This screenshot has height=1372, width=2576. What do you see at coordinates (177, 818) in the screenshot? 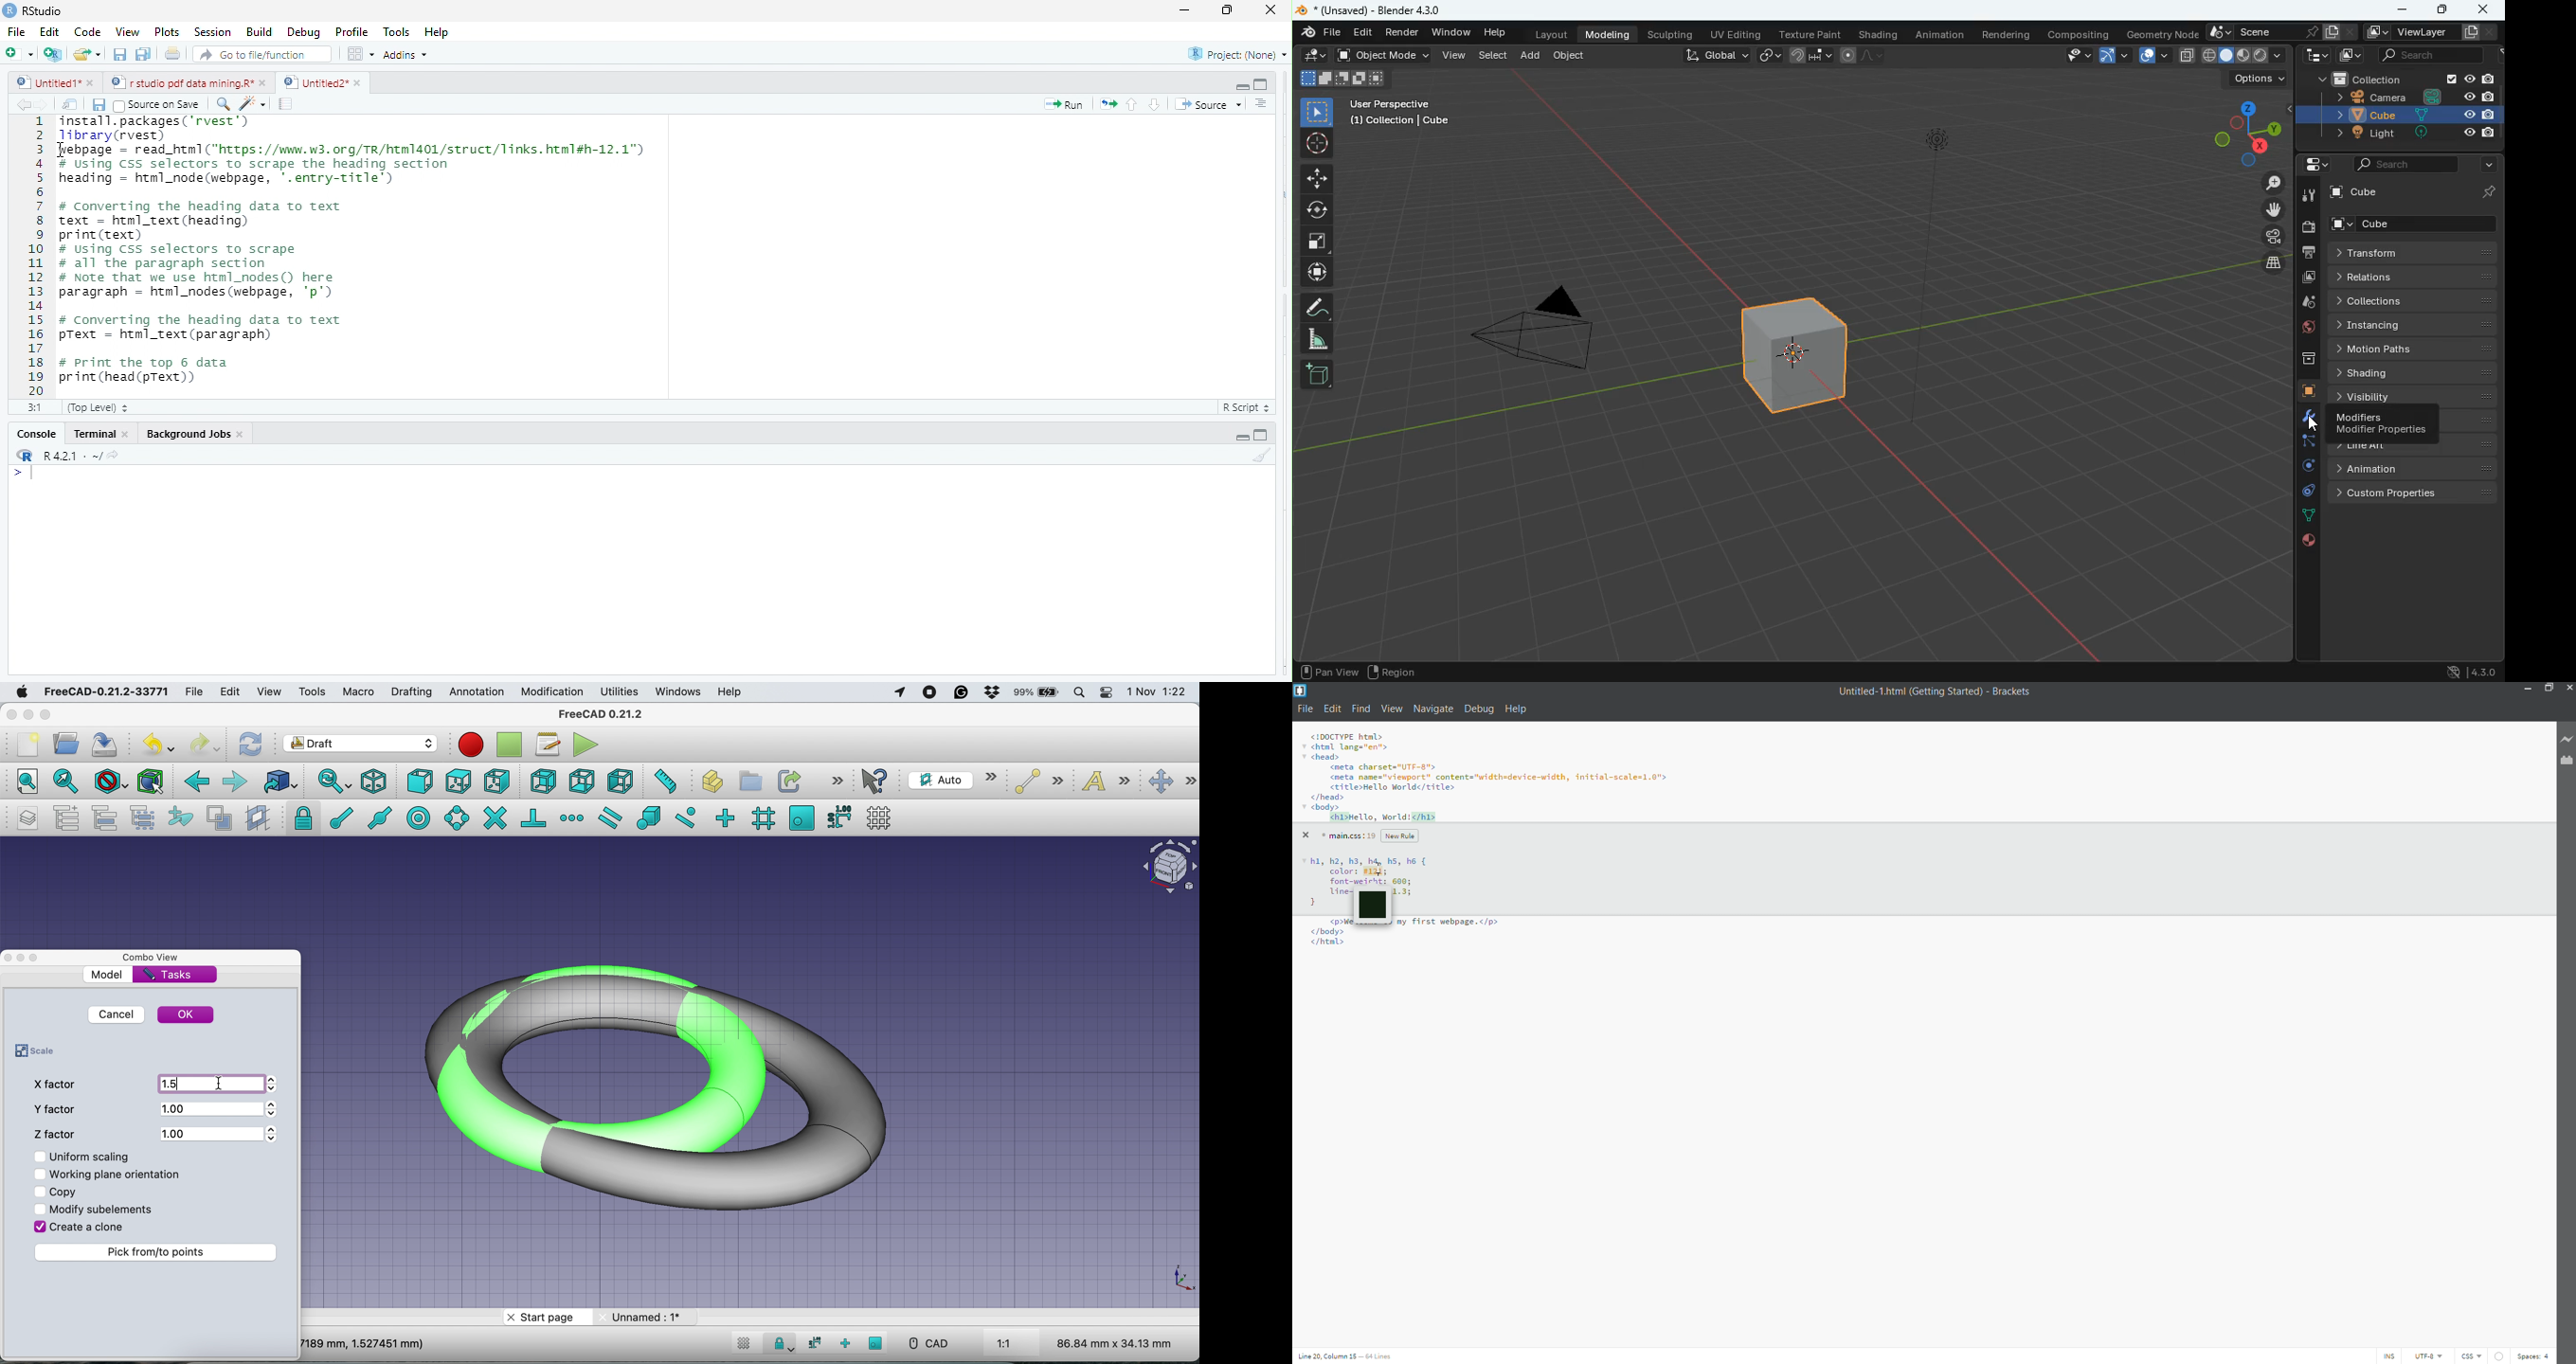
I see `add to construction group` at bounding box center [177, 818].